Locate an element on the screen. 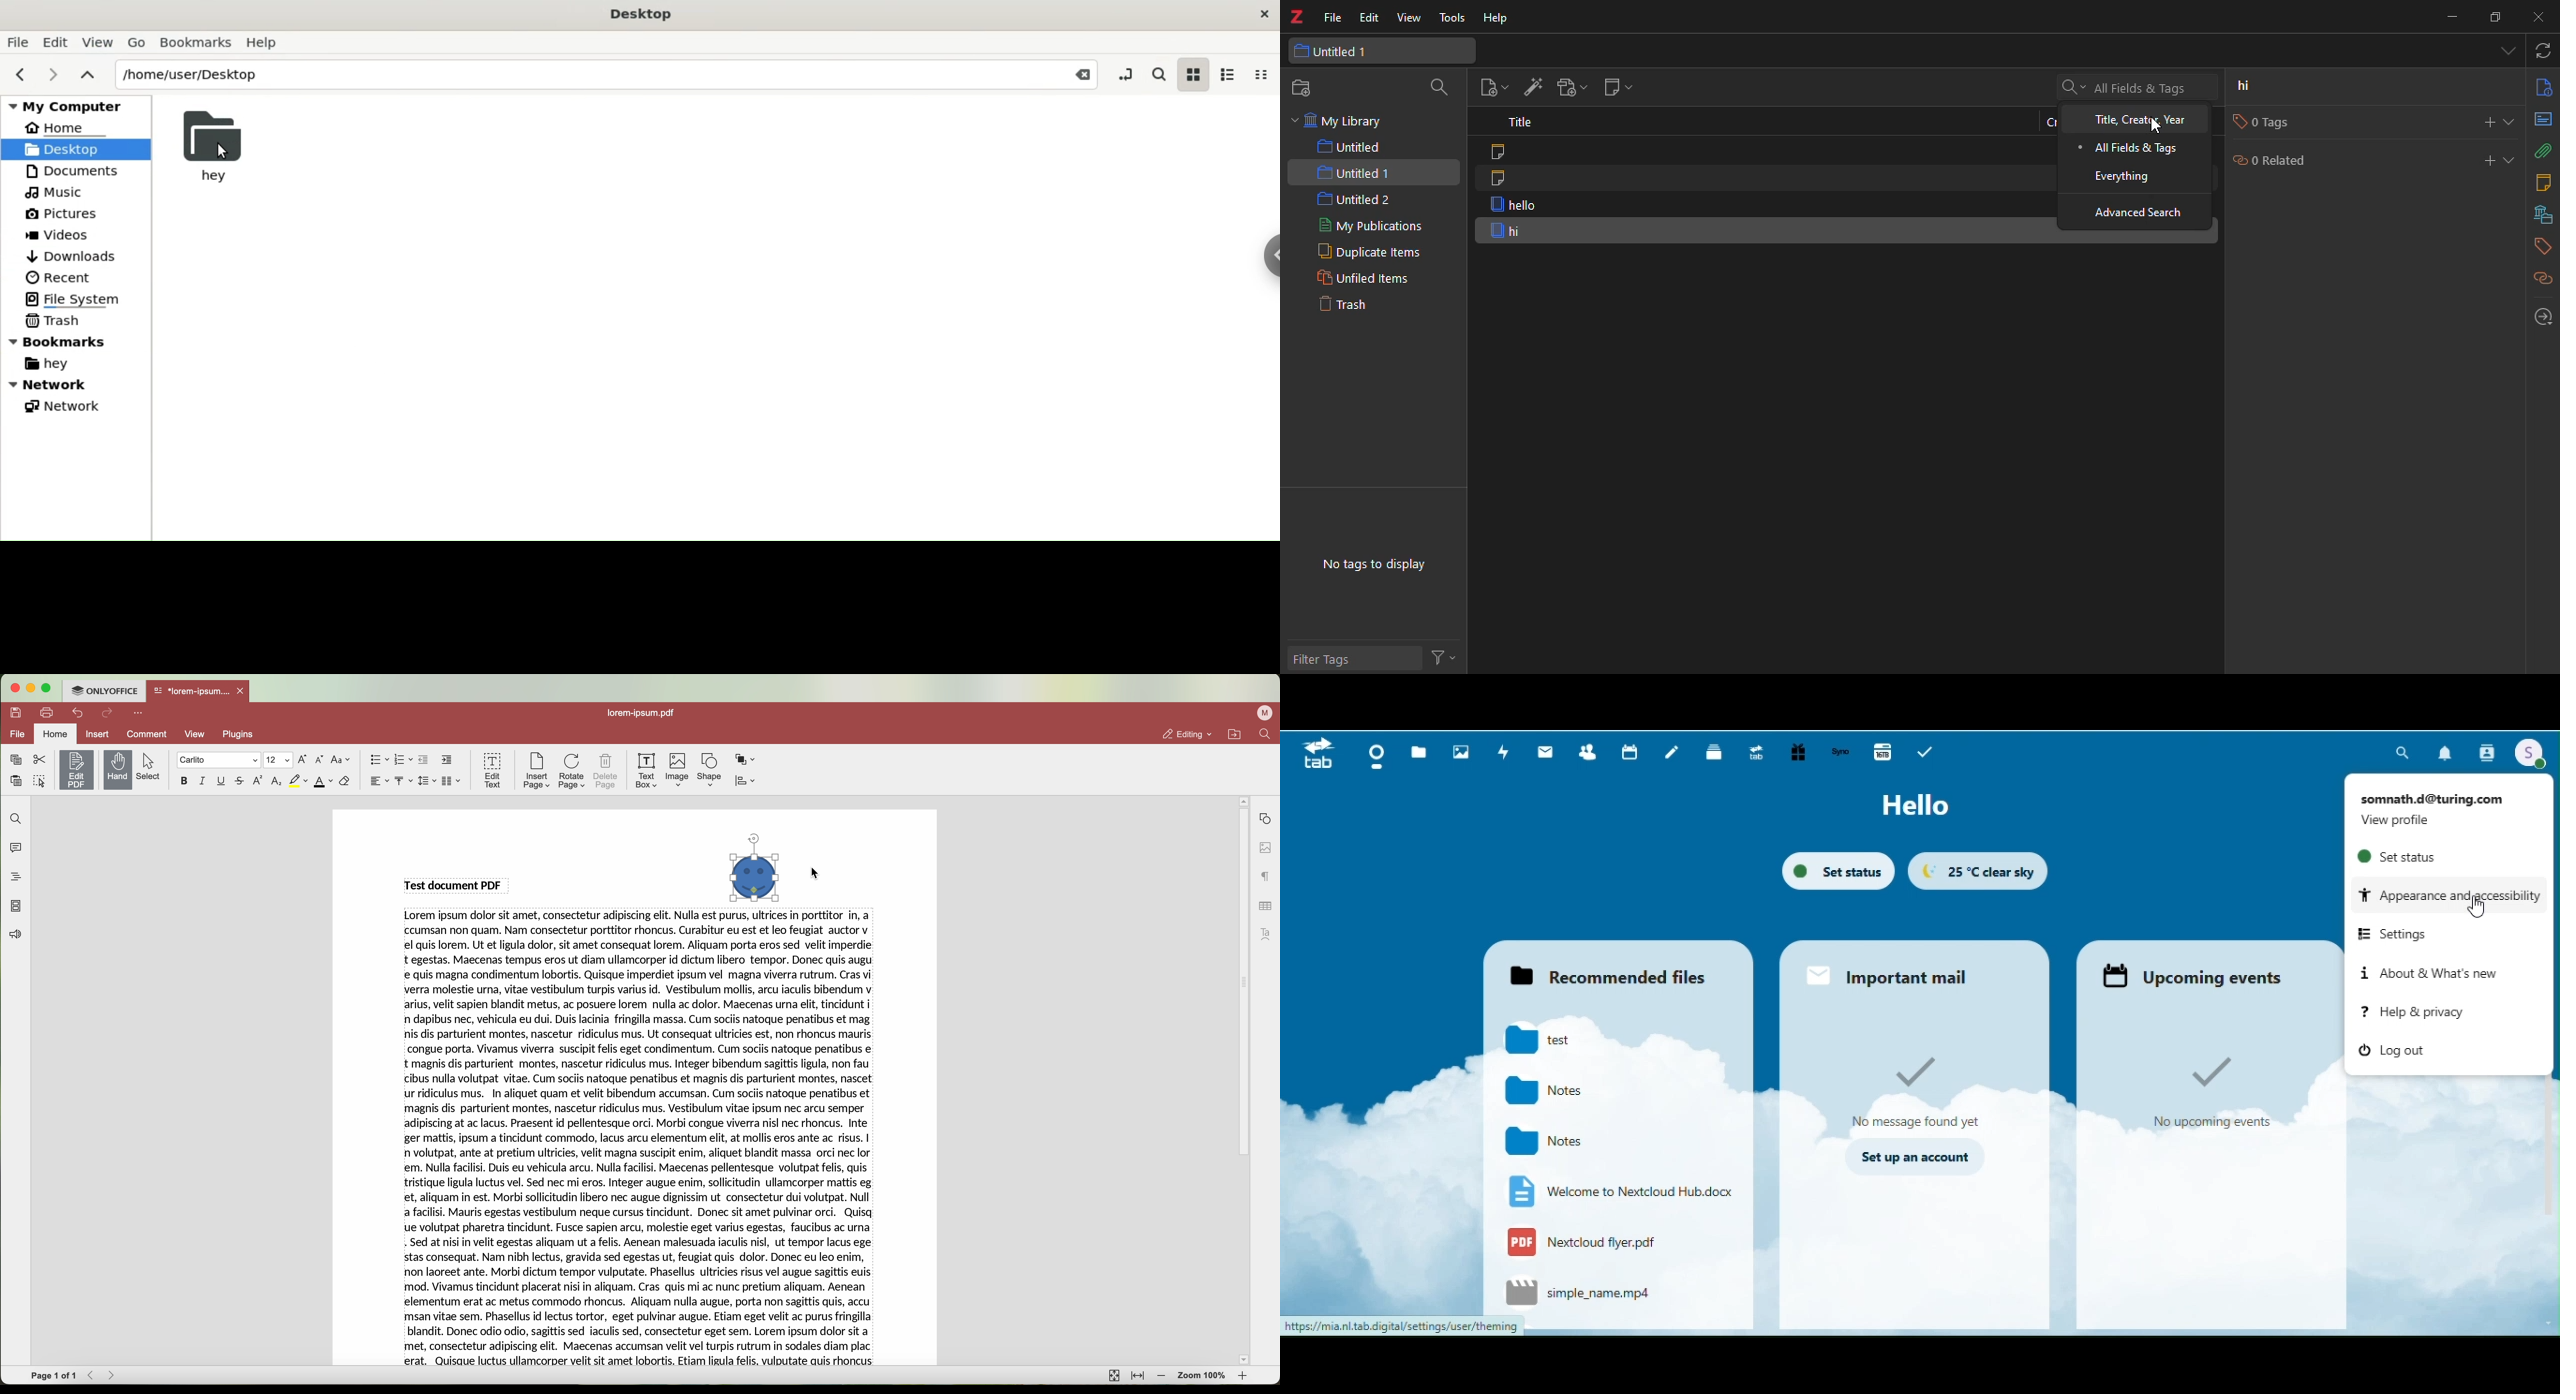  title, creator, year is located at coordinates (2134, 119).